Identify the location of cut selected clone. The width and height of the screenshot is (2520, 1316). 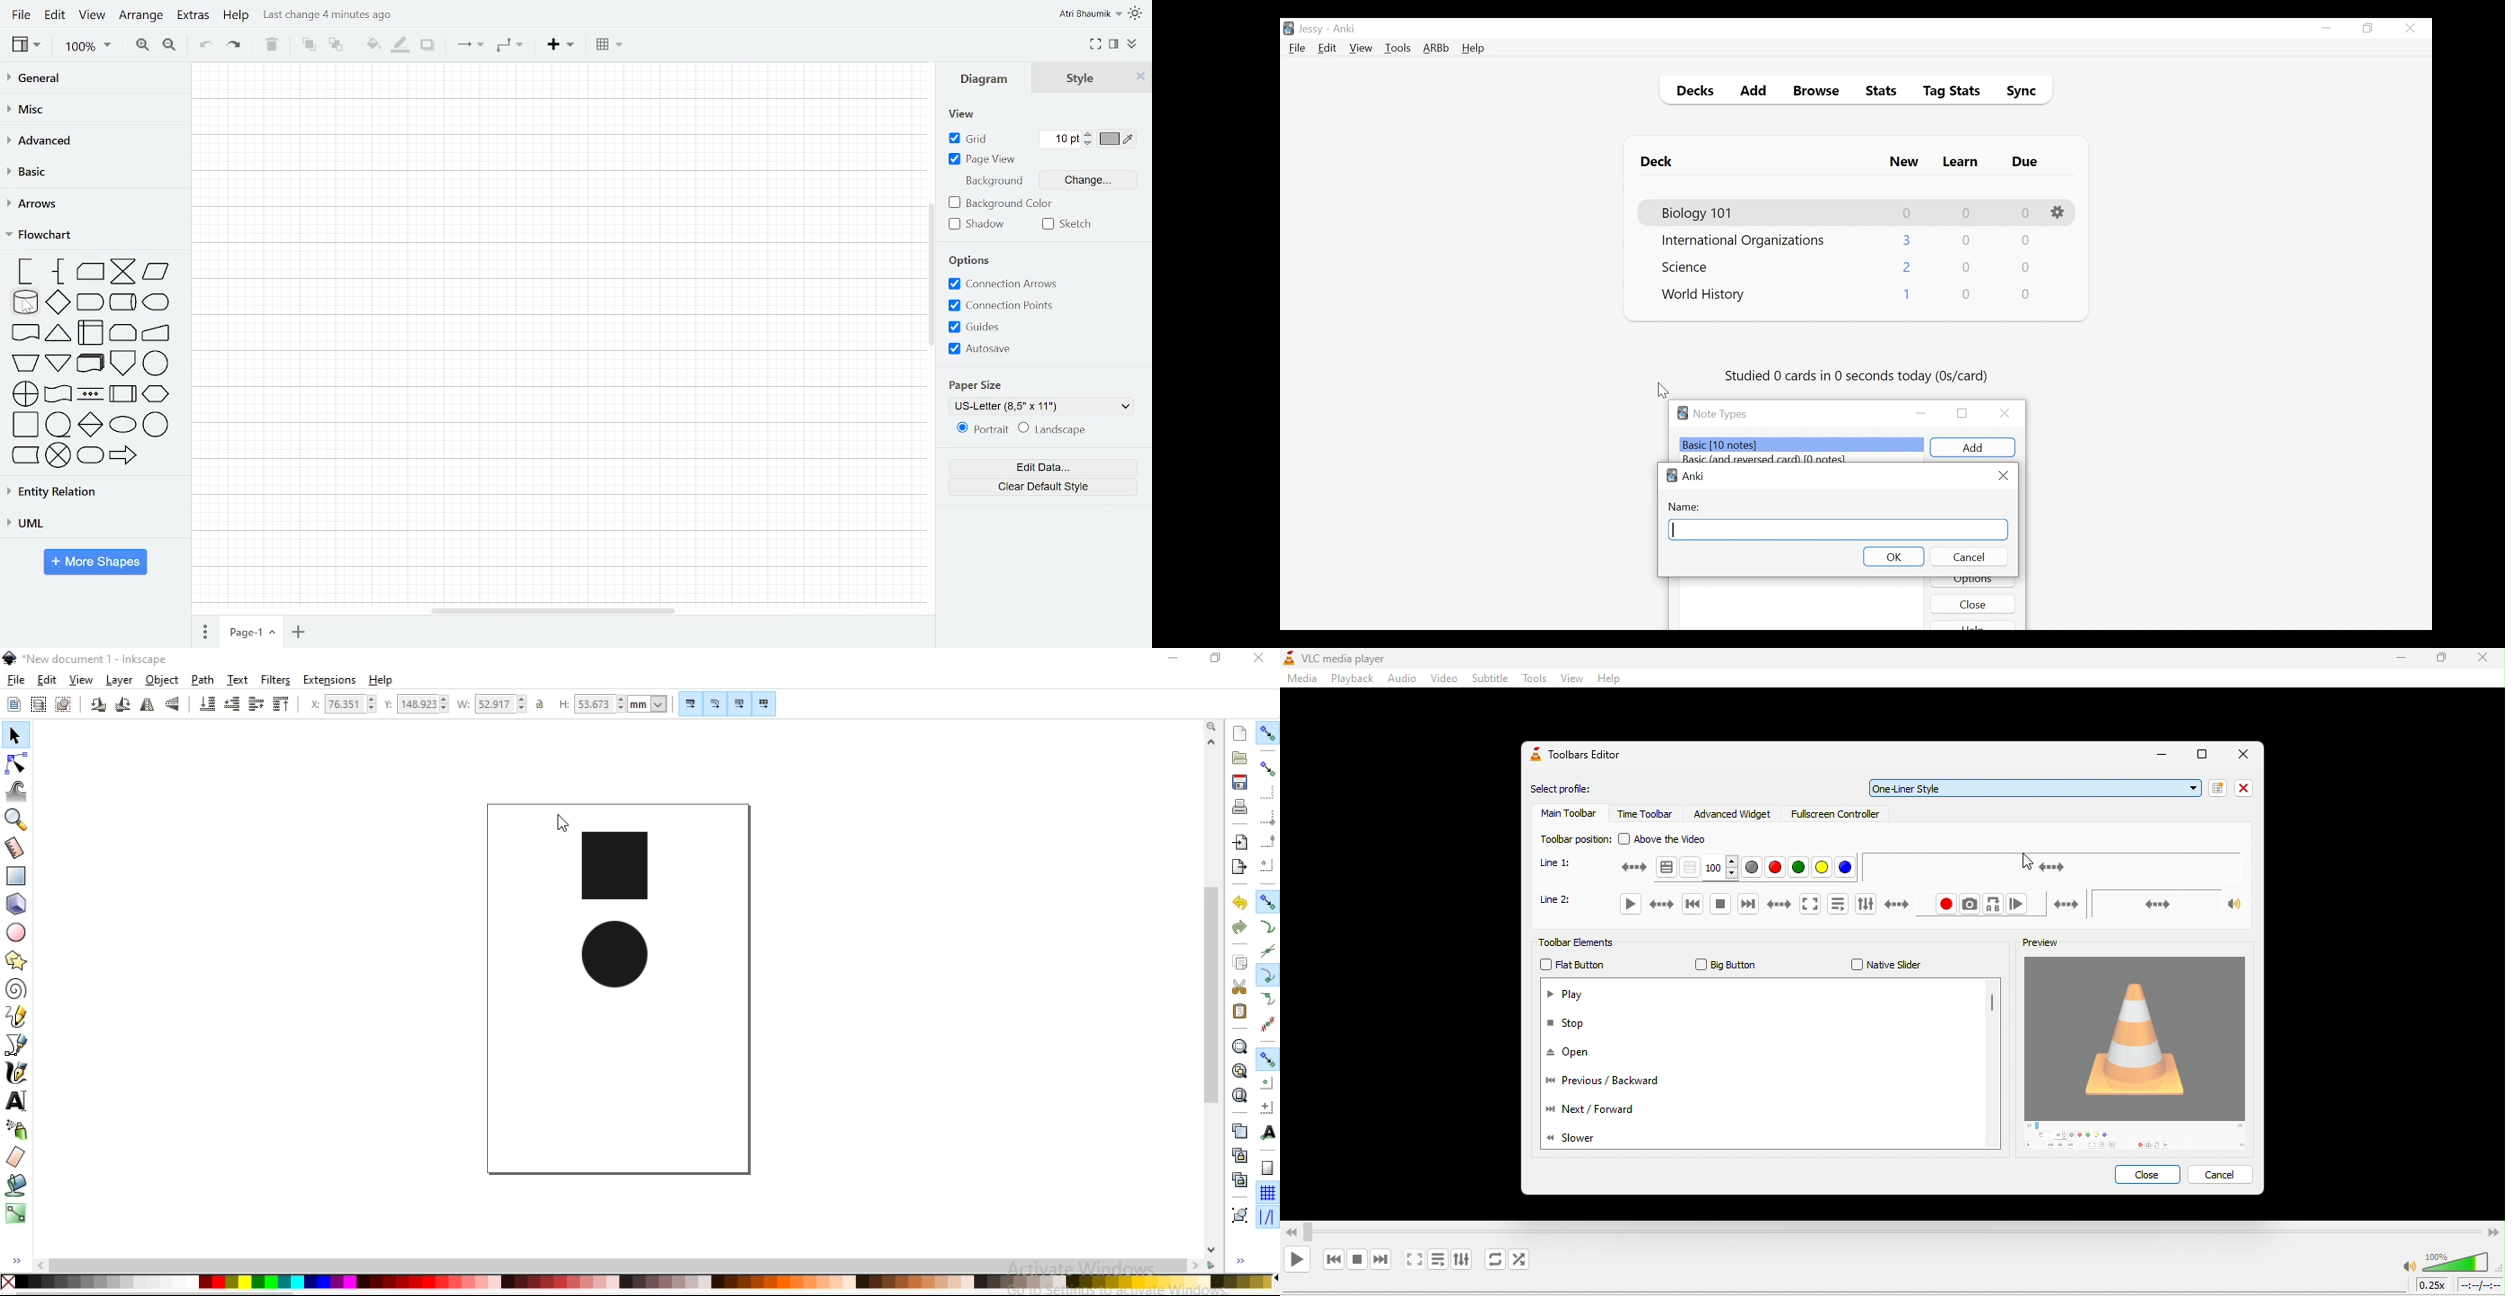
(1237, 1181).